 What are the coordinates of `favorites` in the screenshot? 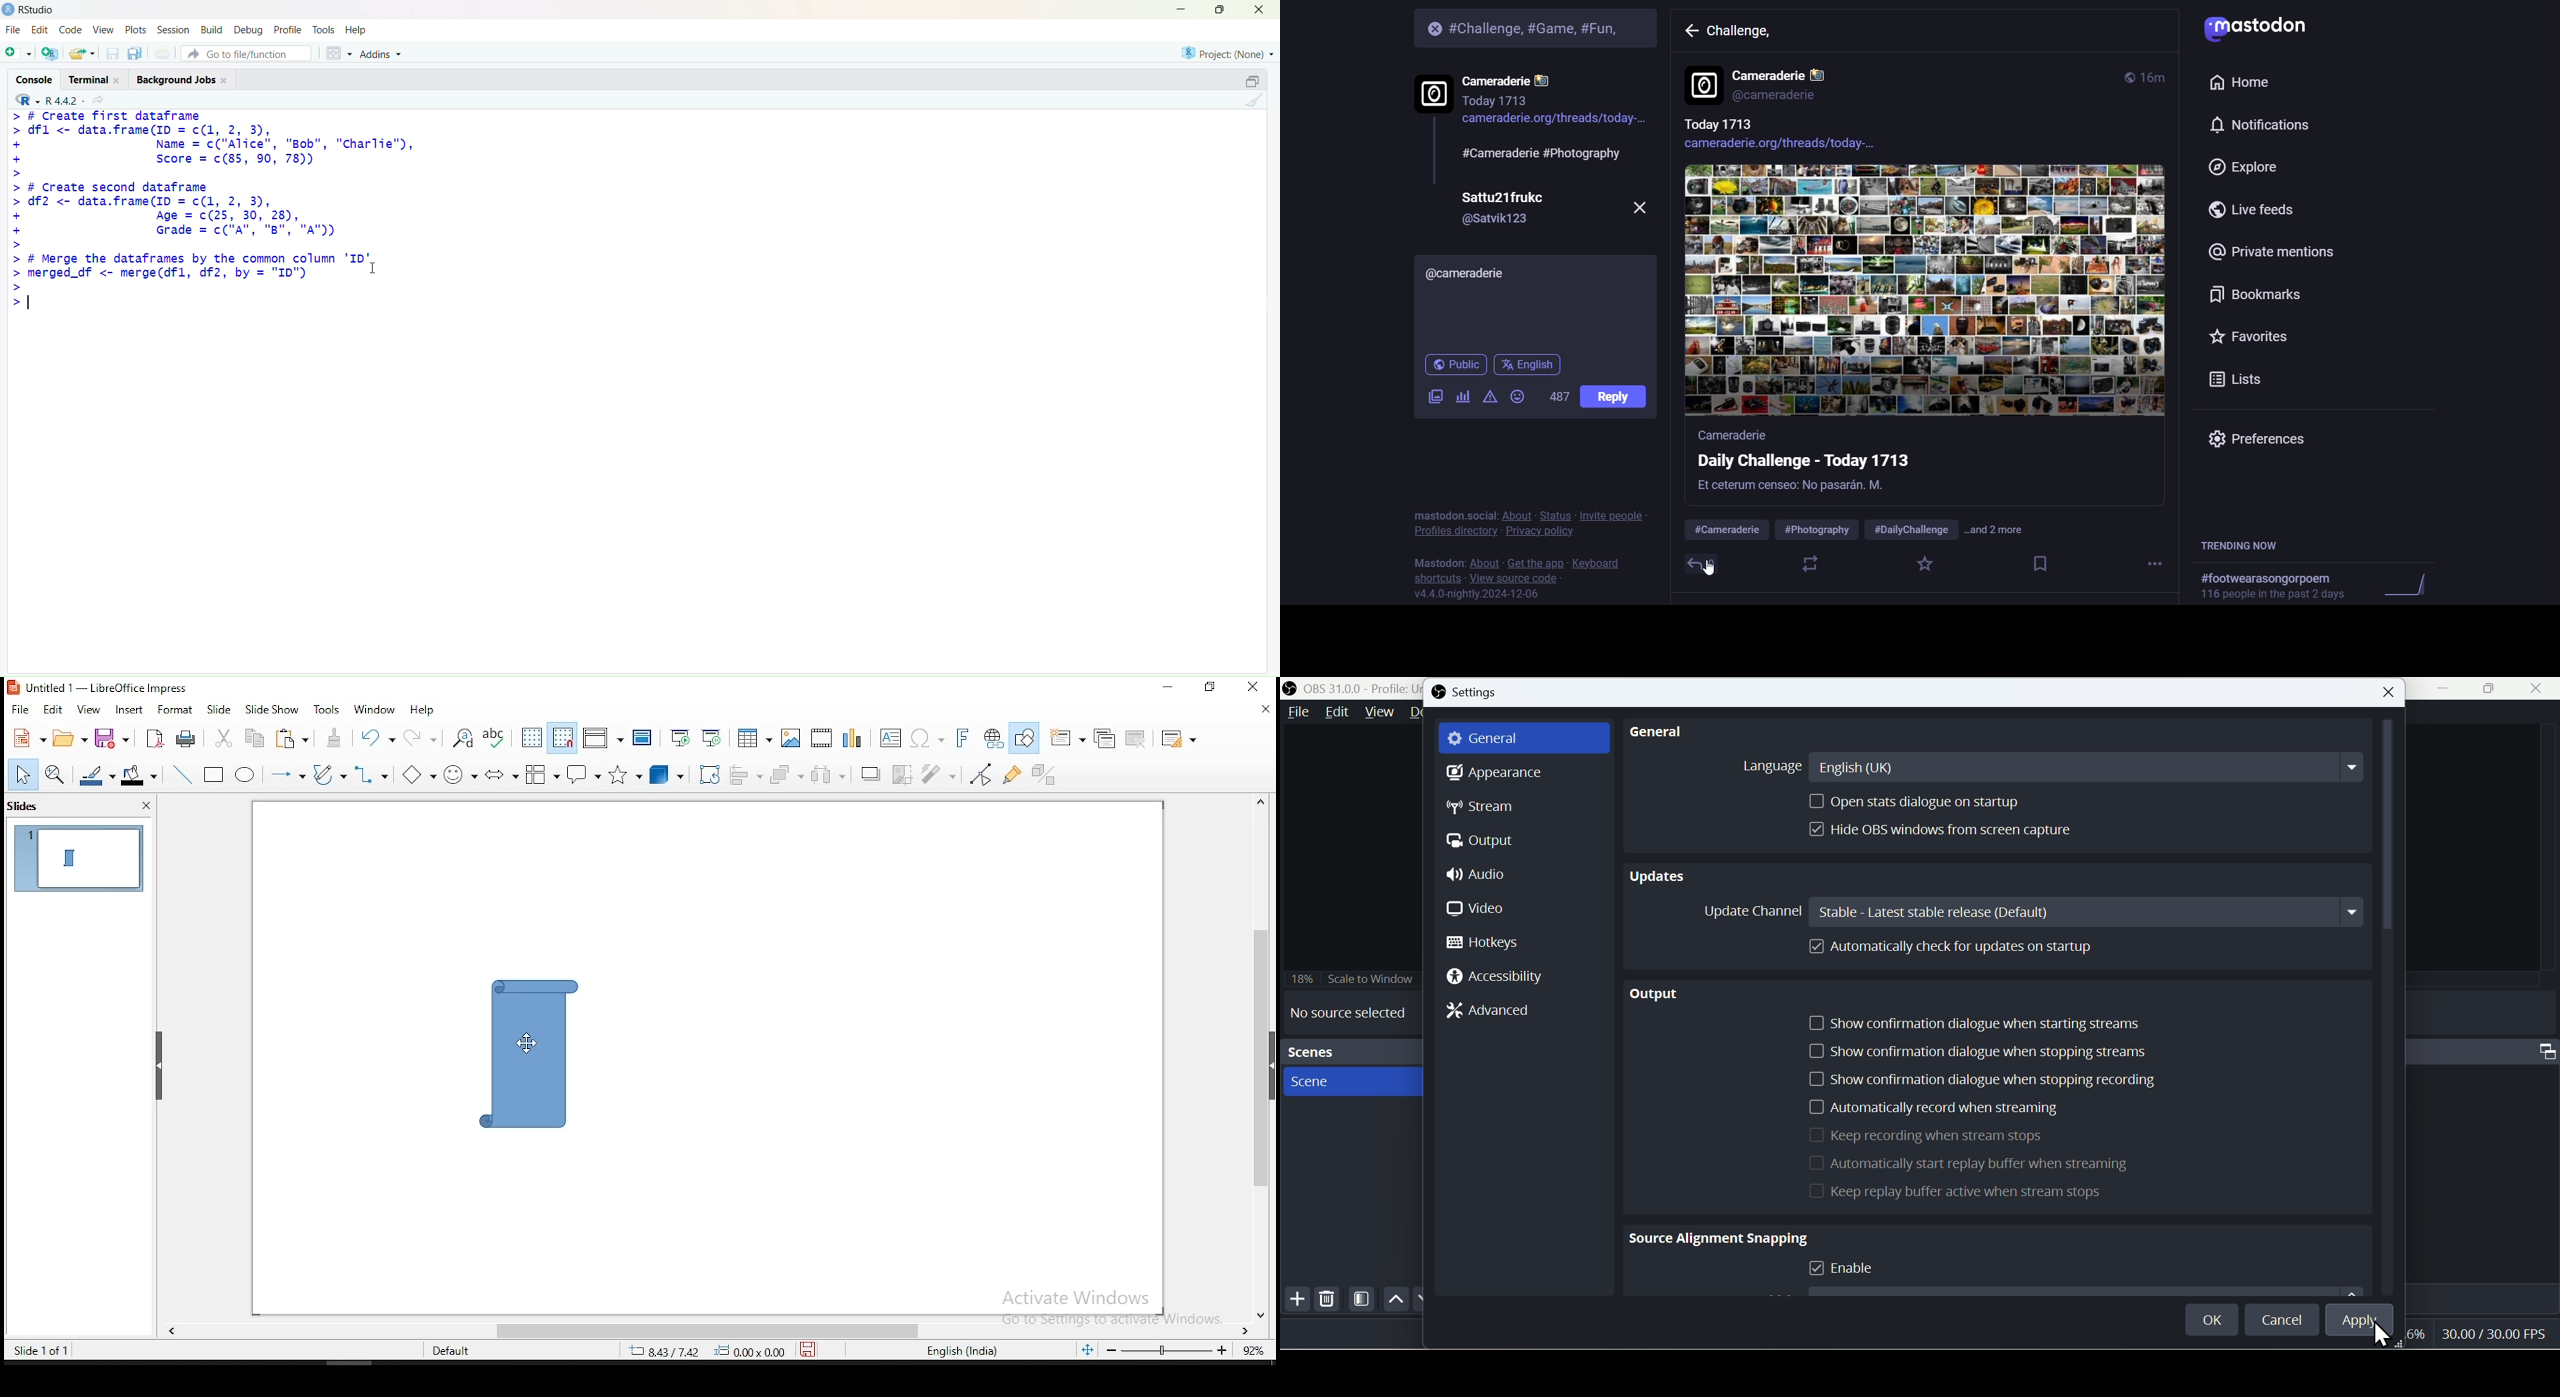 It's located at (2249, 335).